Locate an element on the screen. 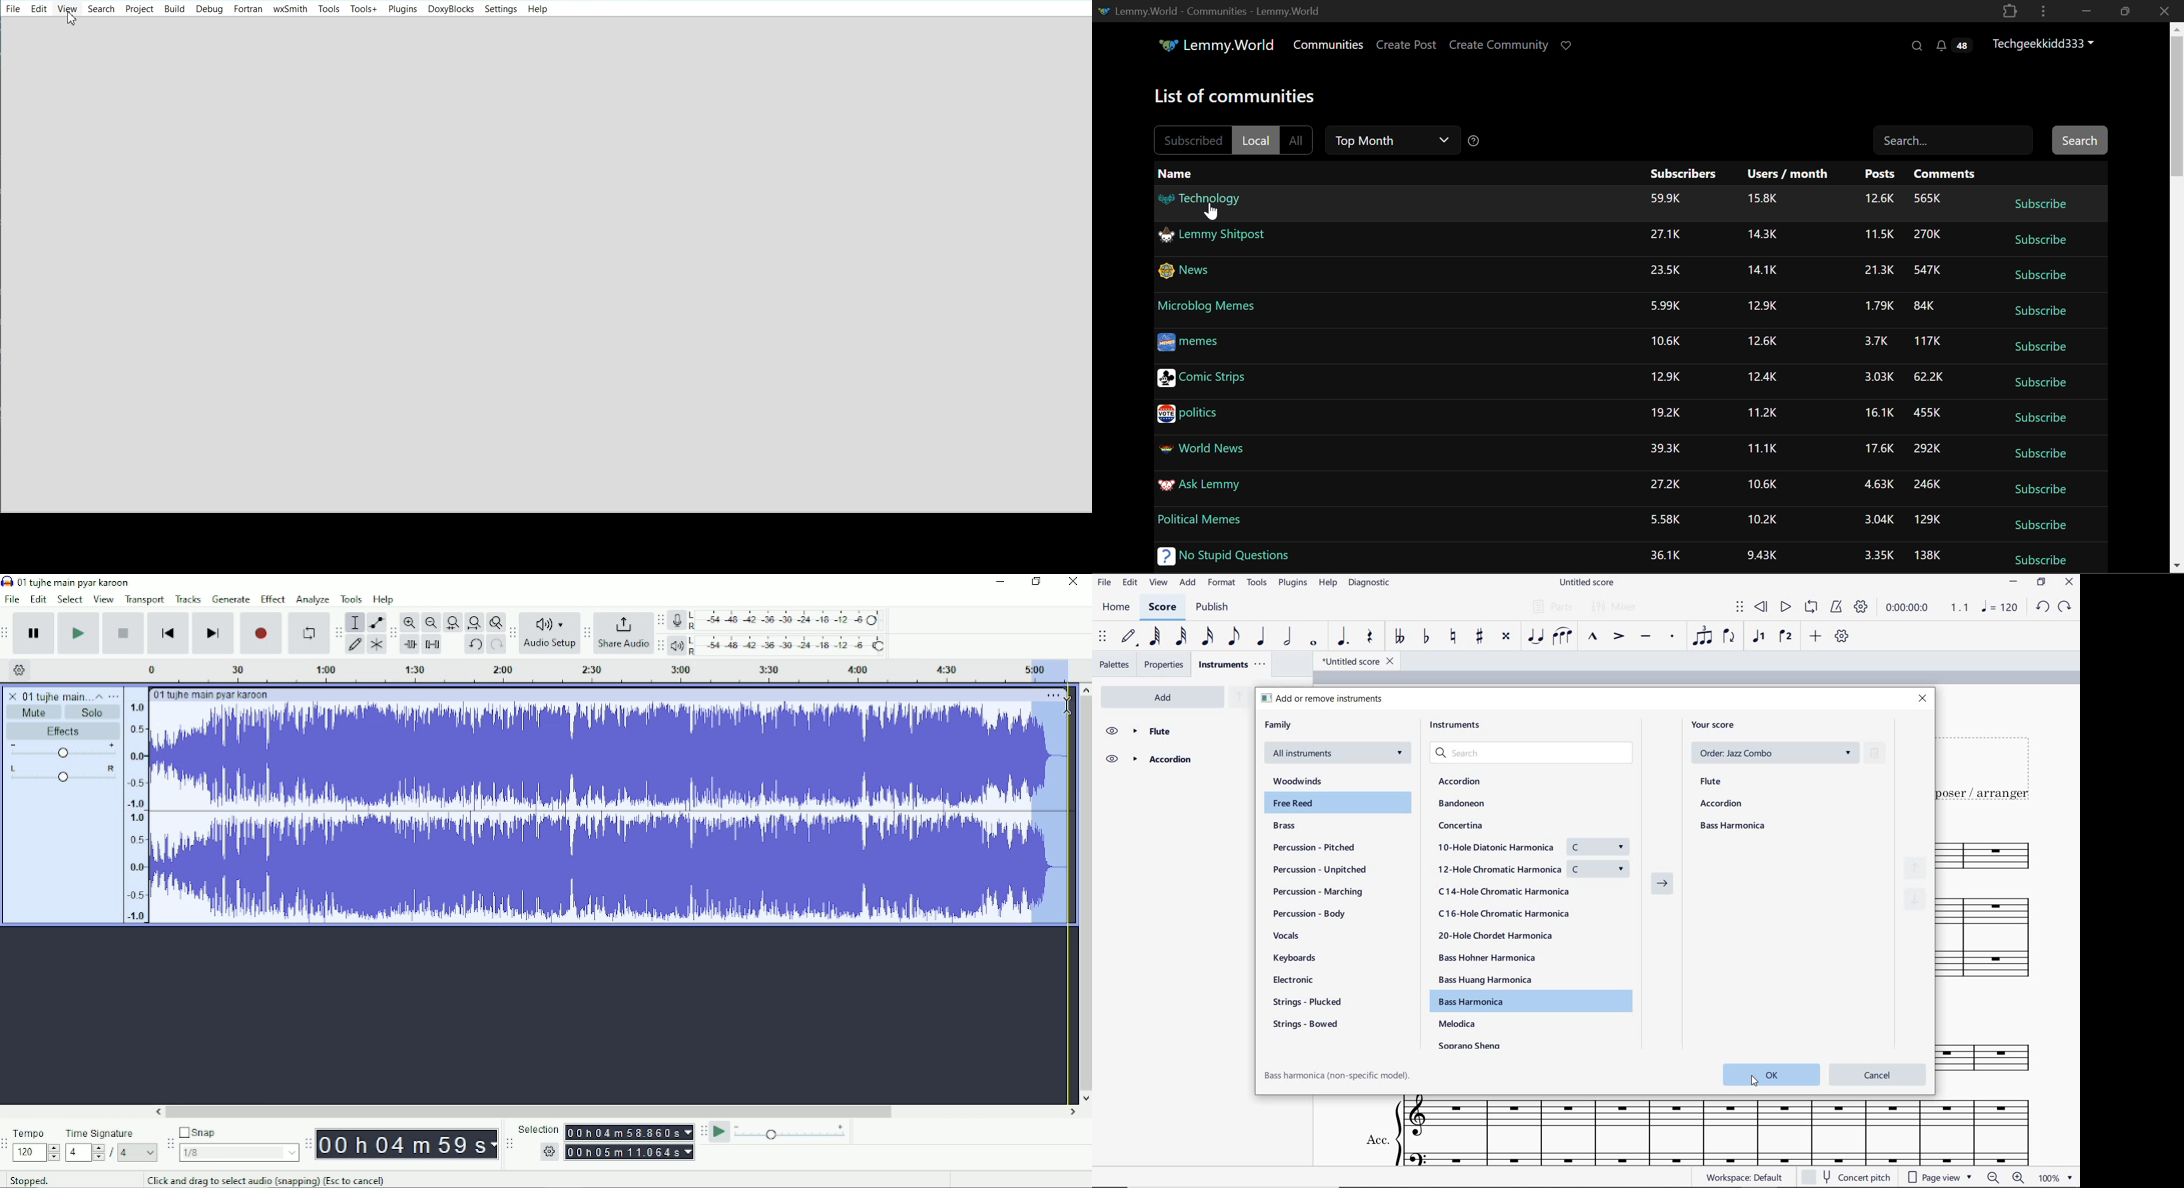  Enable looping is located at coordinates (309, 634).